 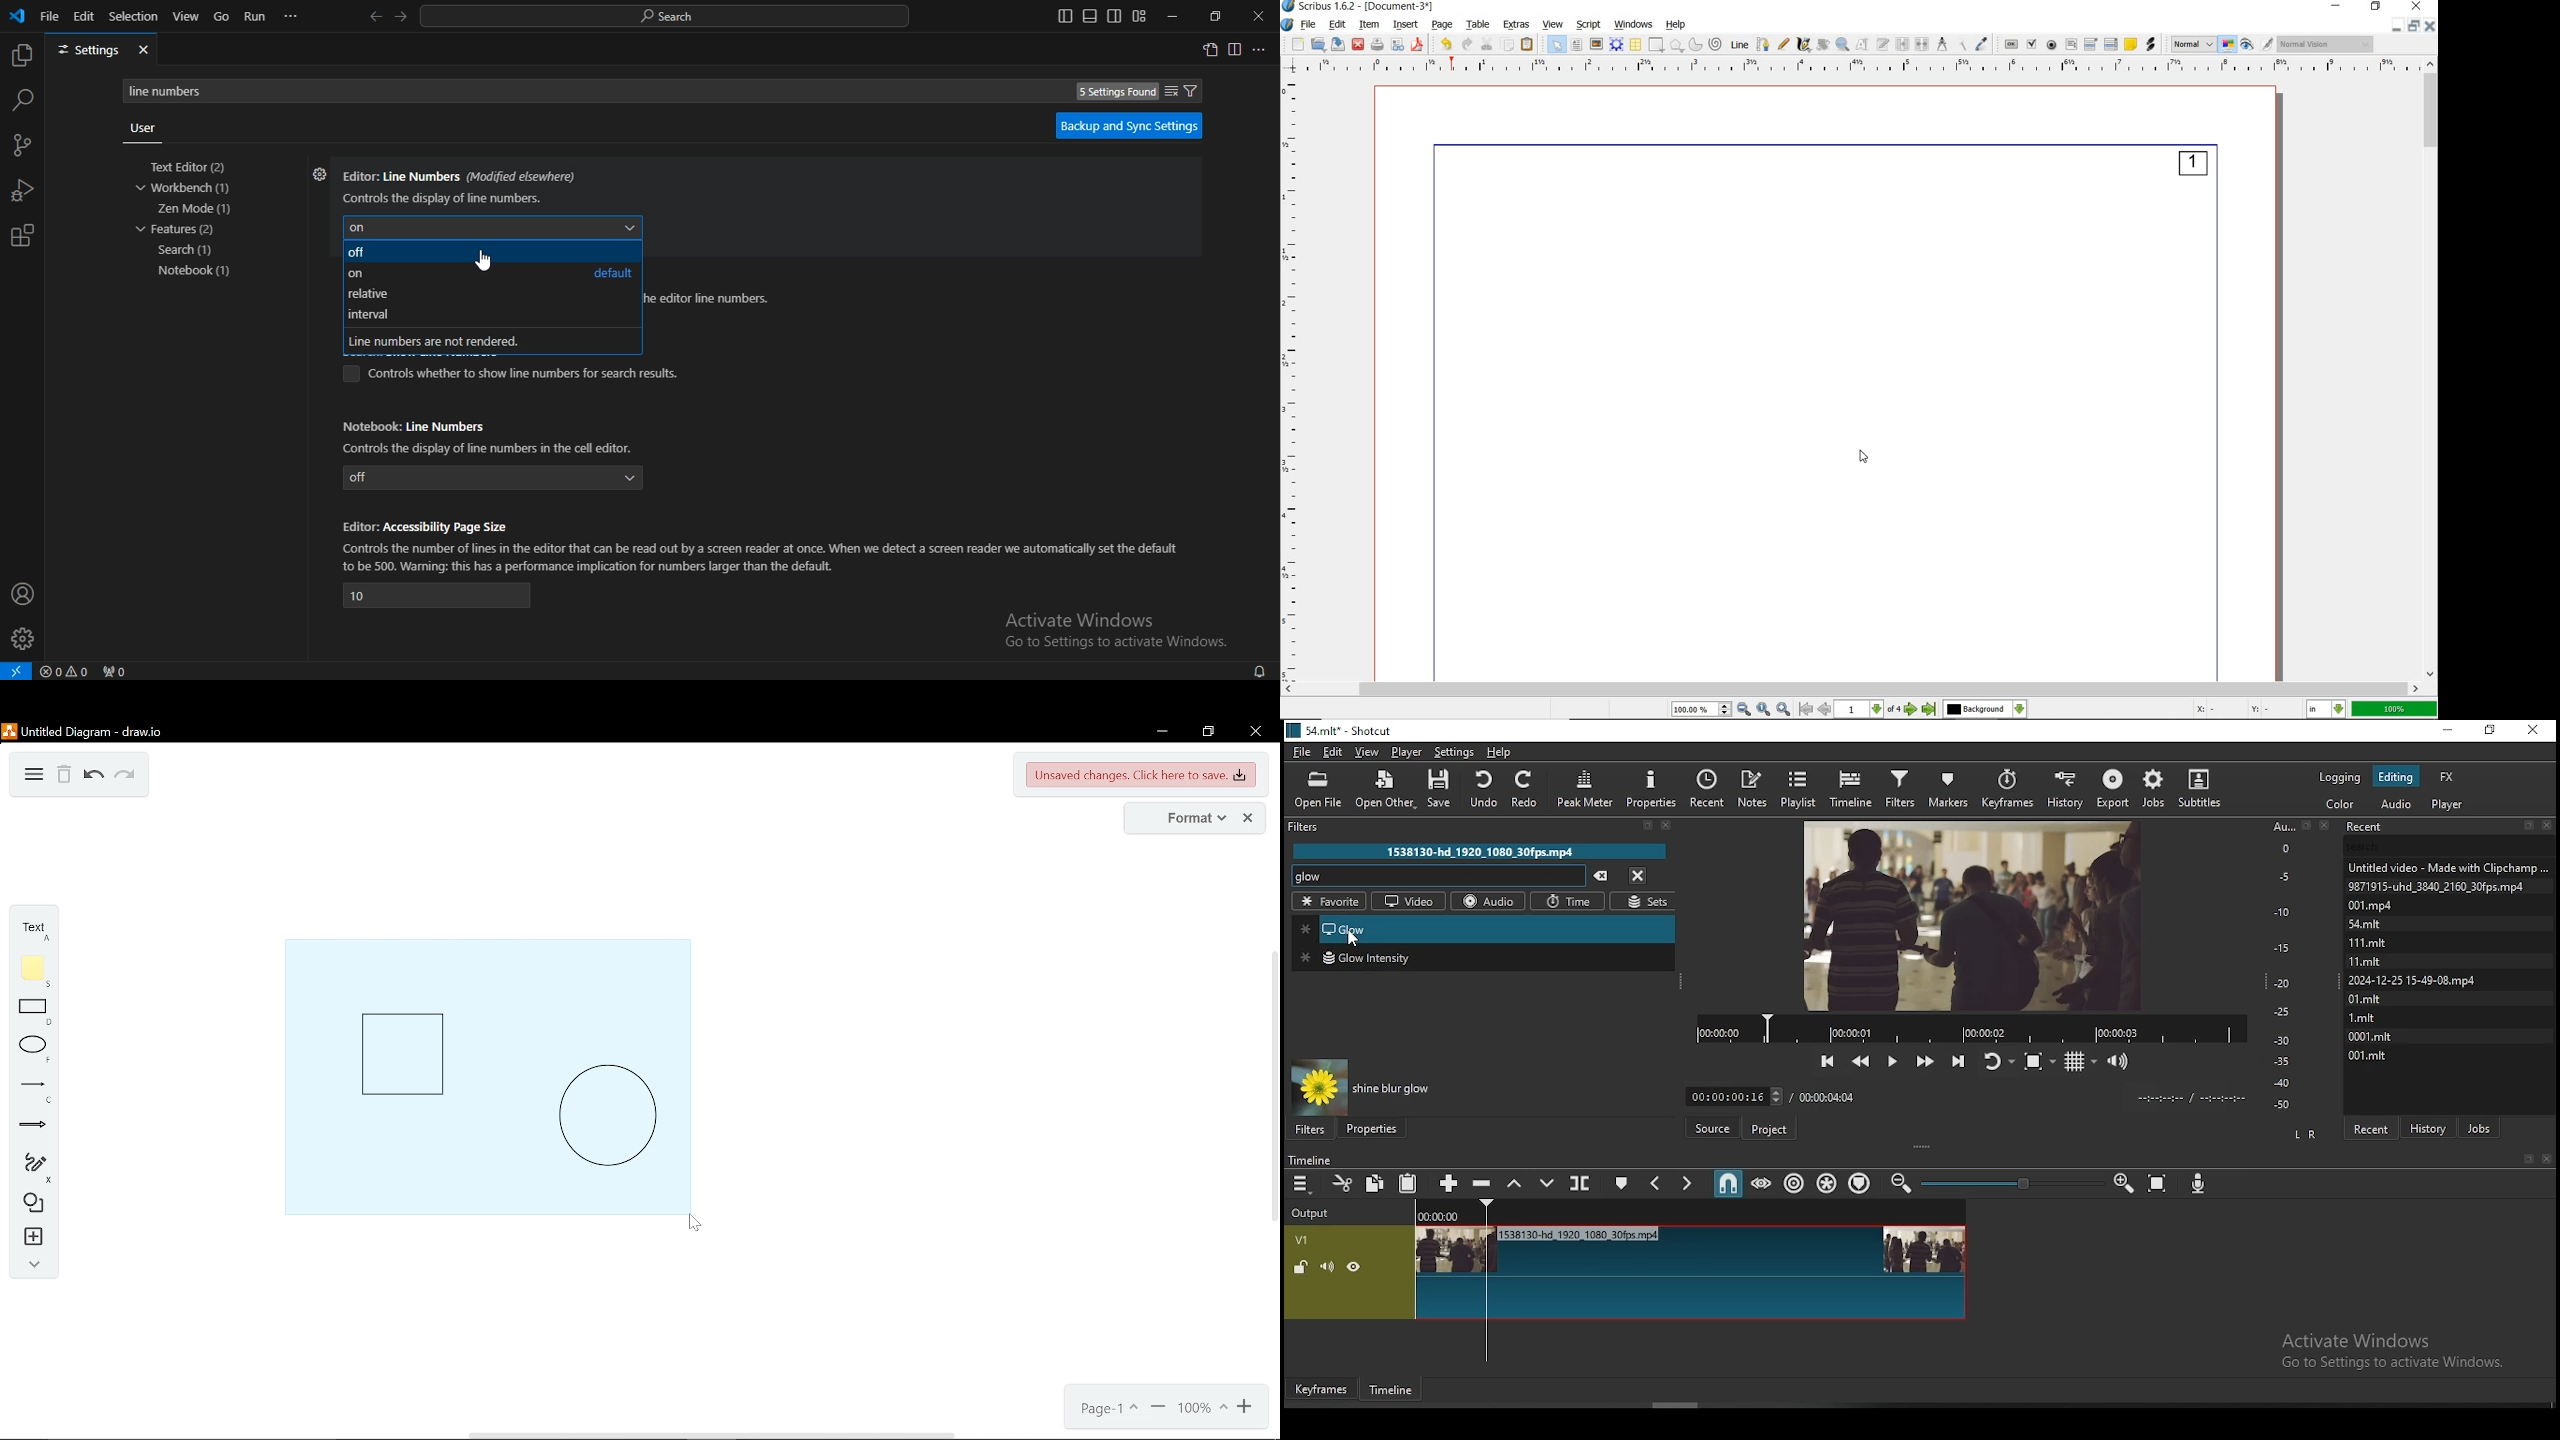 What do you see at coordinates (1486, 957) in the screenshot?
I see `glow intensity` at bounding box center [1486, 957].